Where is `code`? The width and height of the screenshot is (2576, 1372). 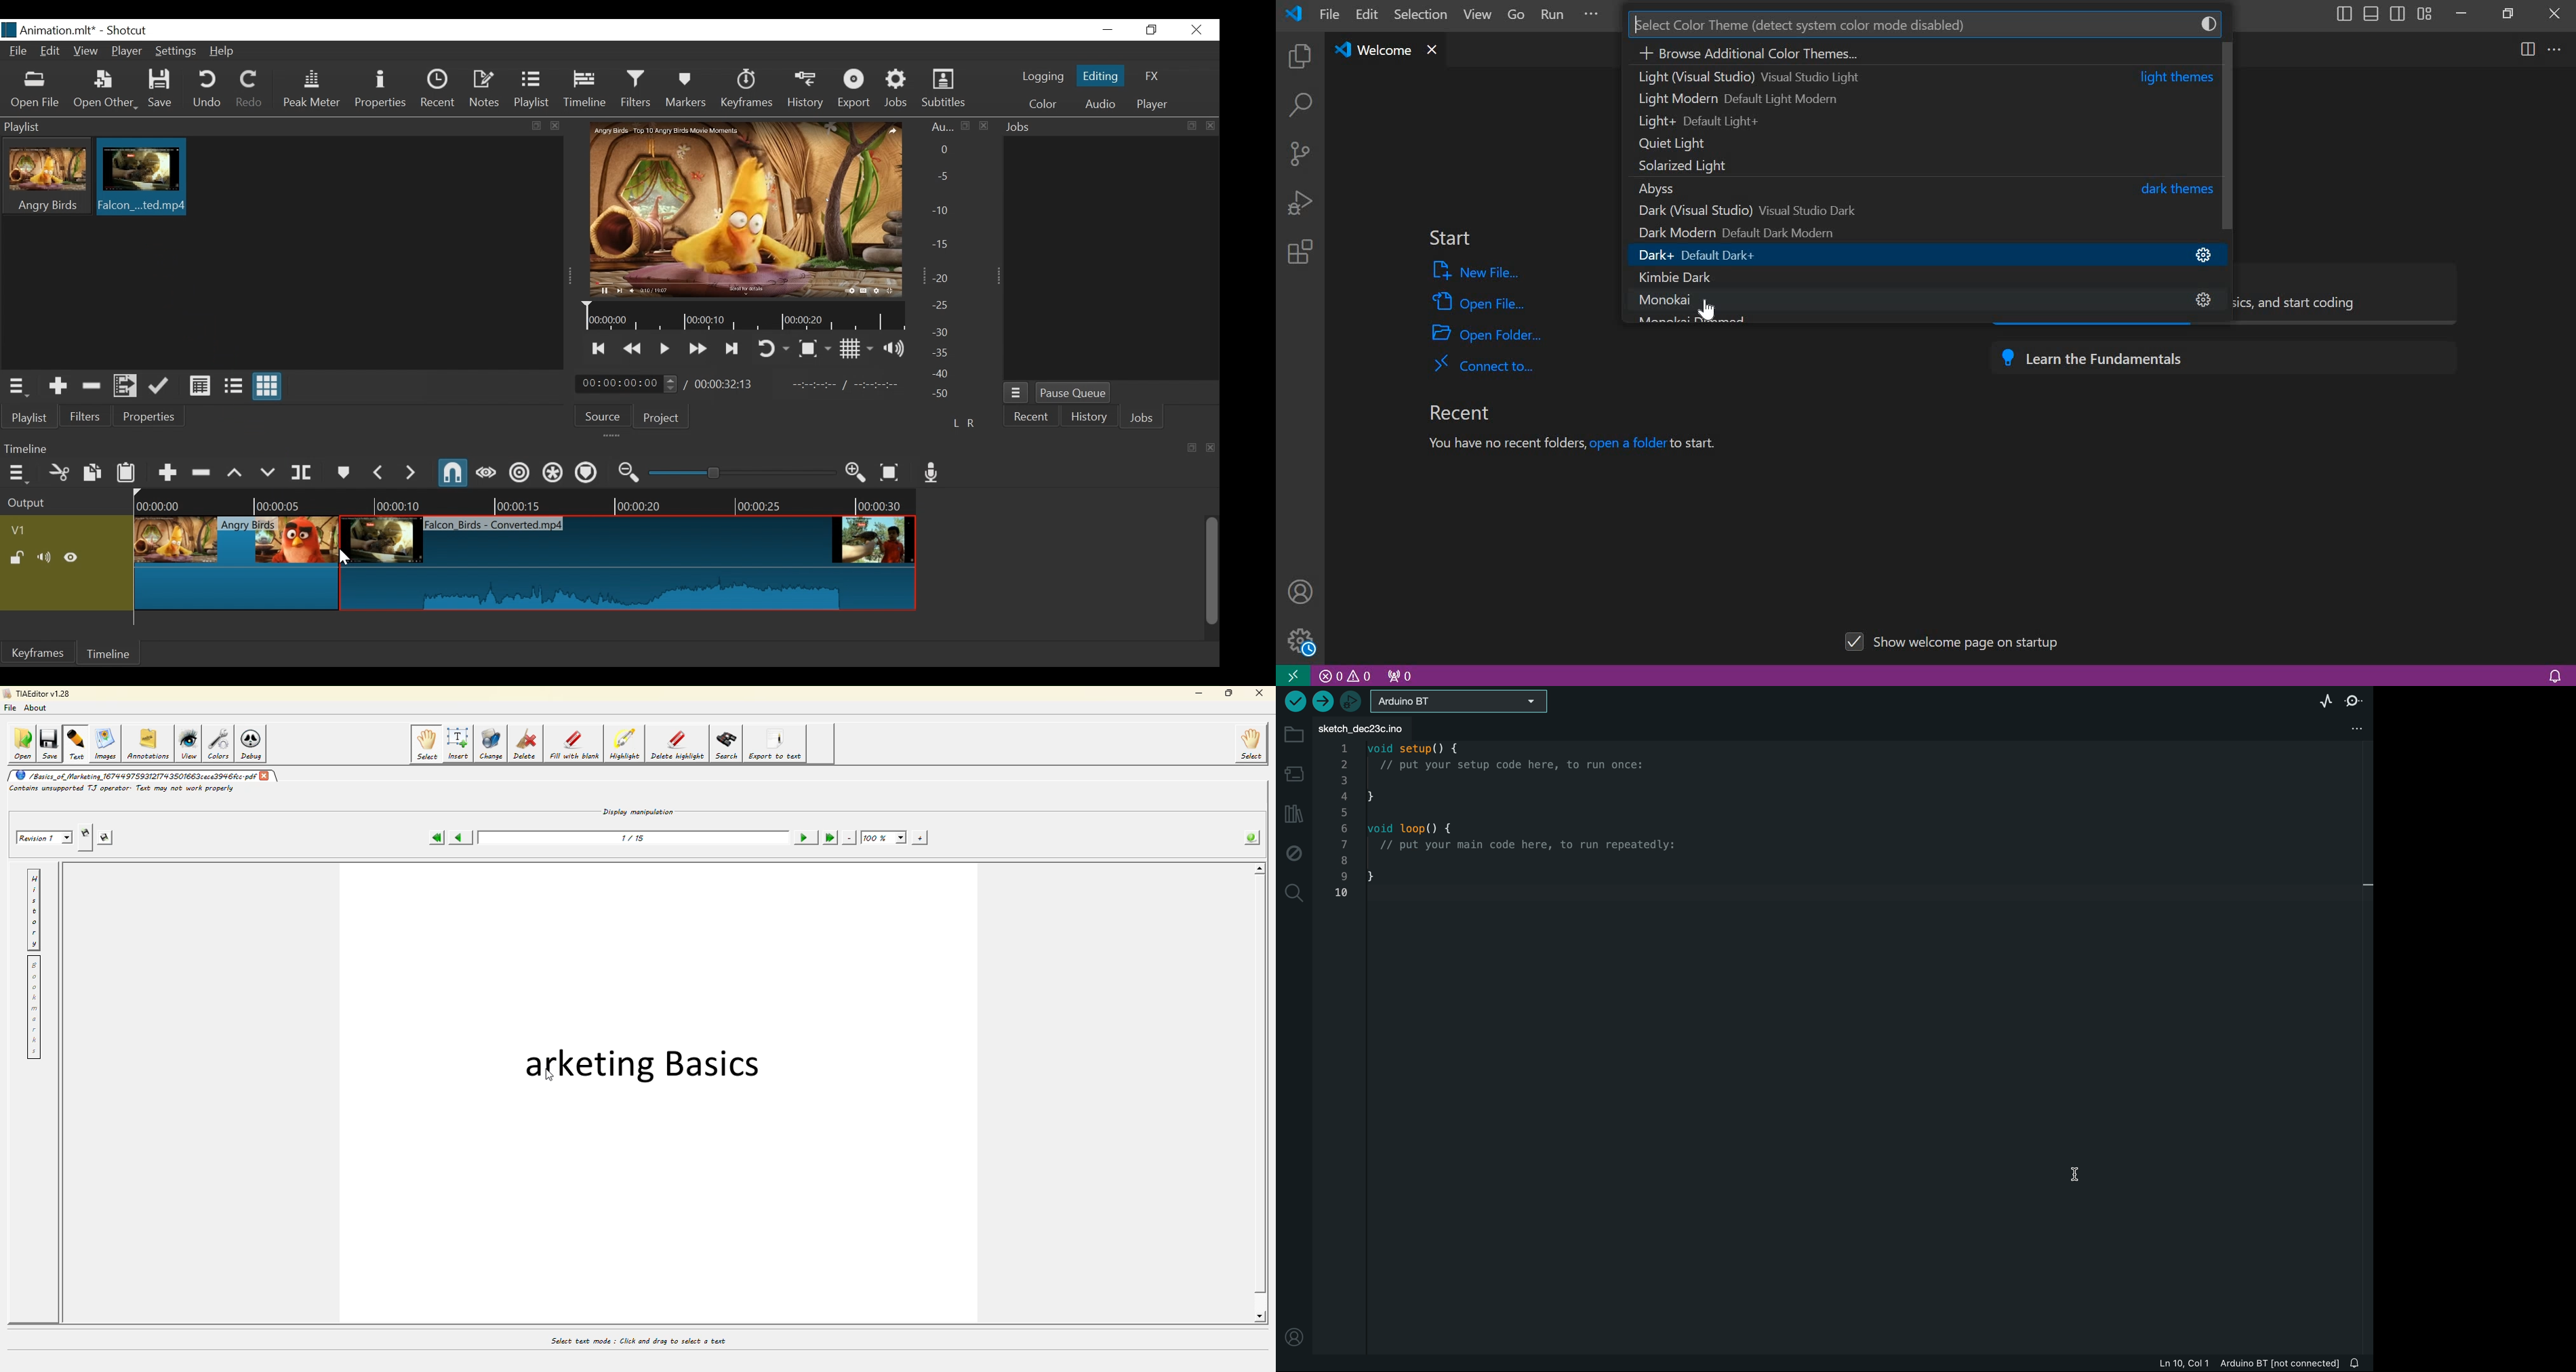 code is located at coordinates (1500, 820).